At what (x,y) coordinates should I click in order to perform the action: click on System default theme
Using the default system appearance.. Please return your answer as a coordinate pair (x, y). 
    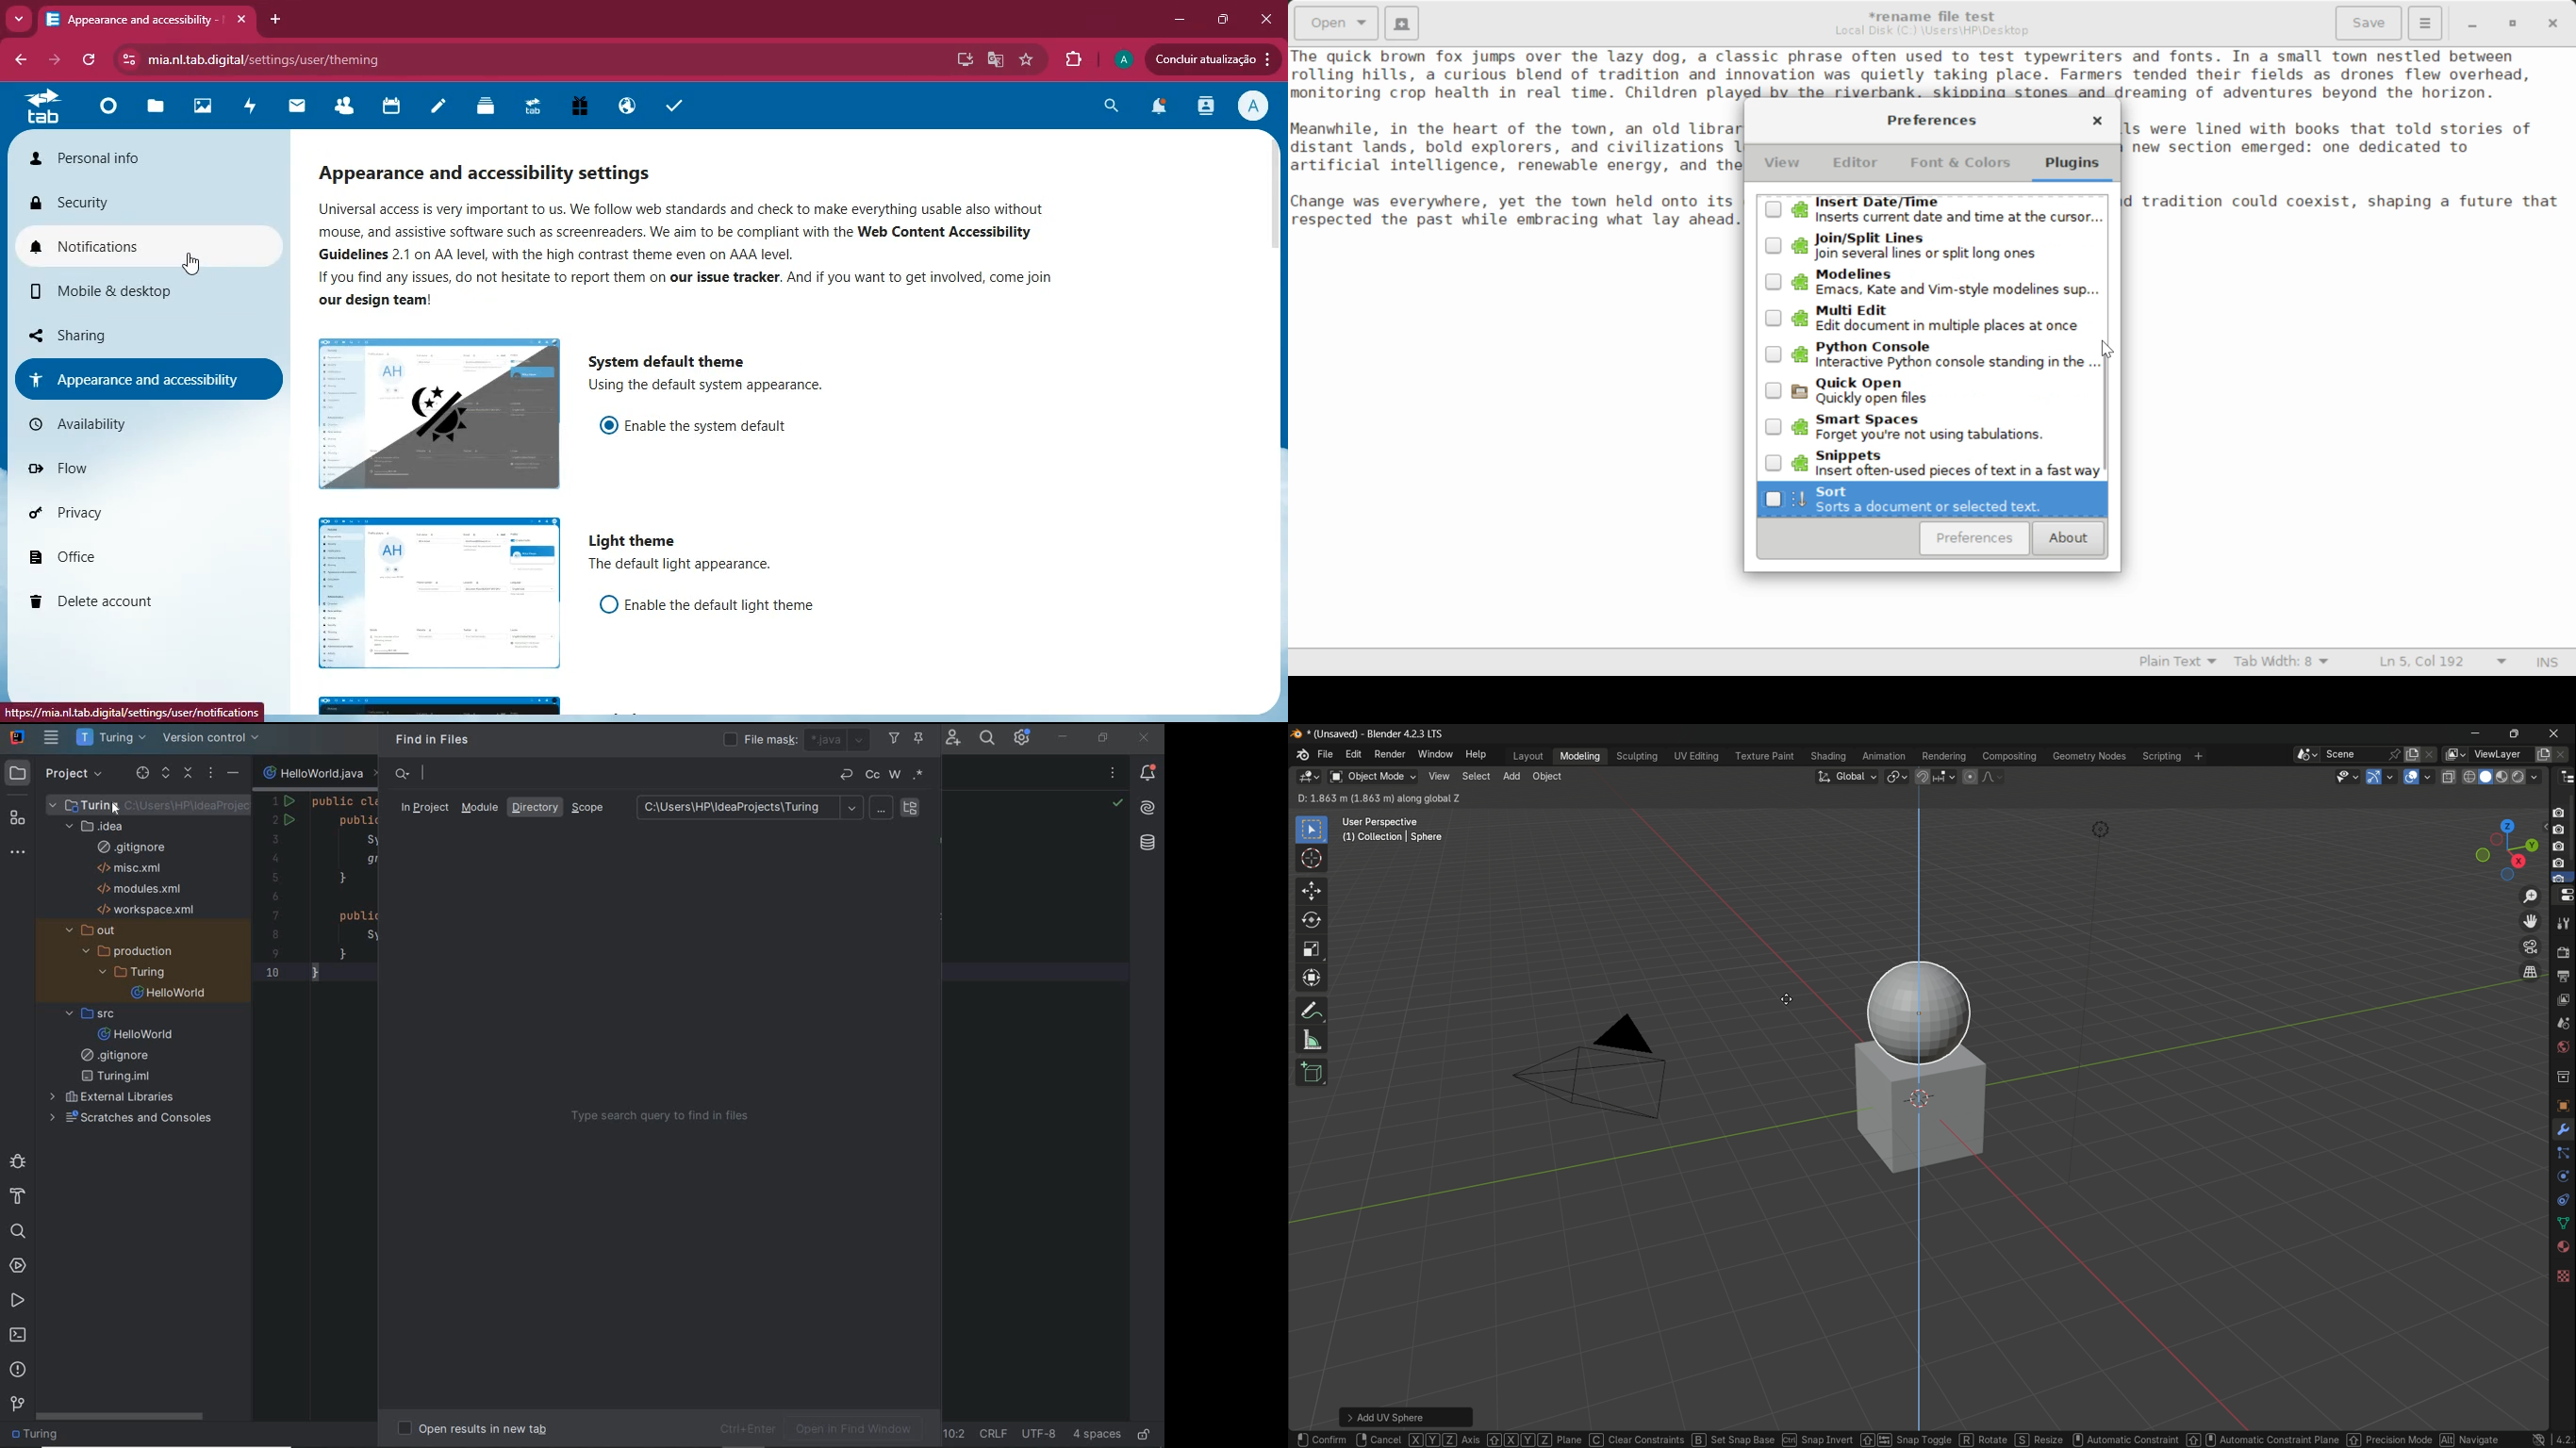
    Looking at the image, I should click on (706, 377).